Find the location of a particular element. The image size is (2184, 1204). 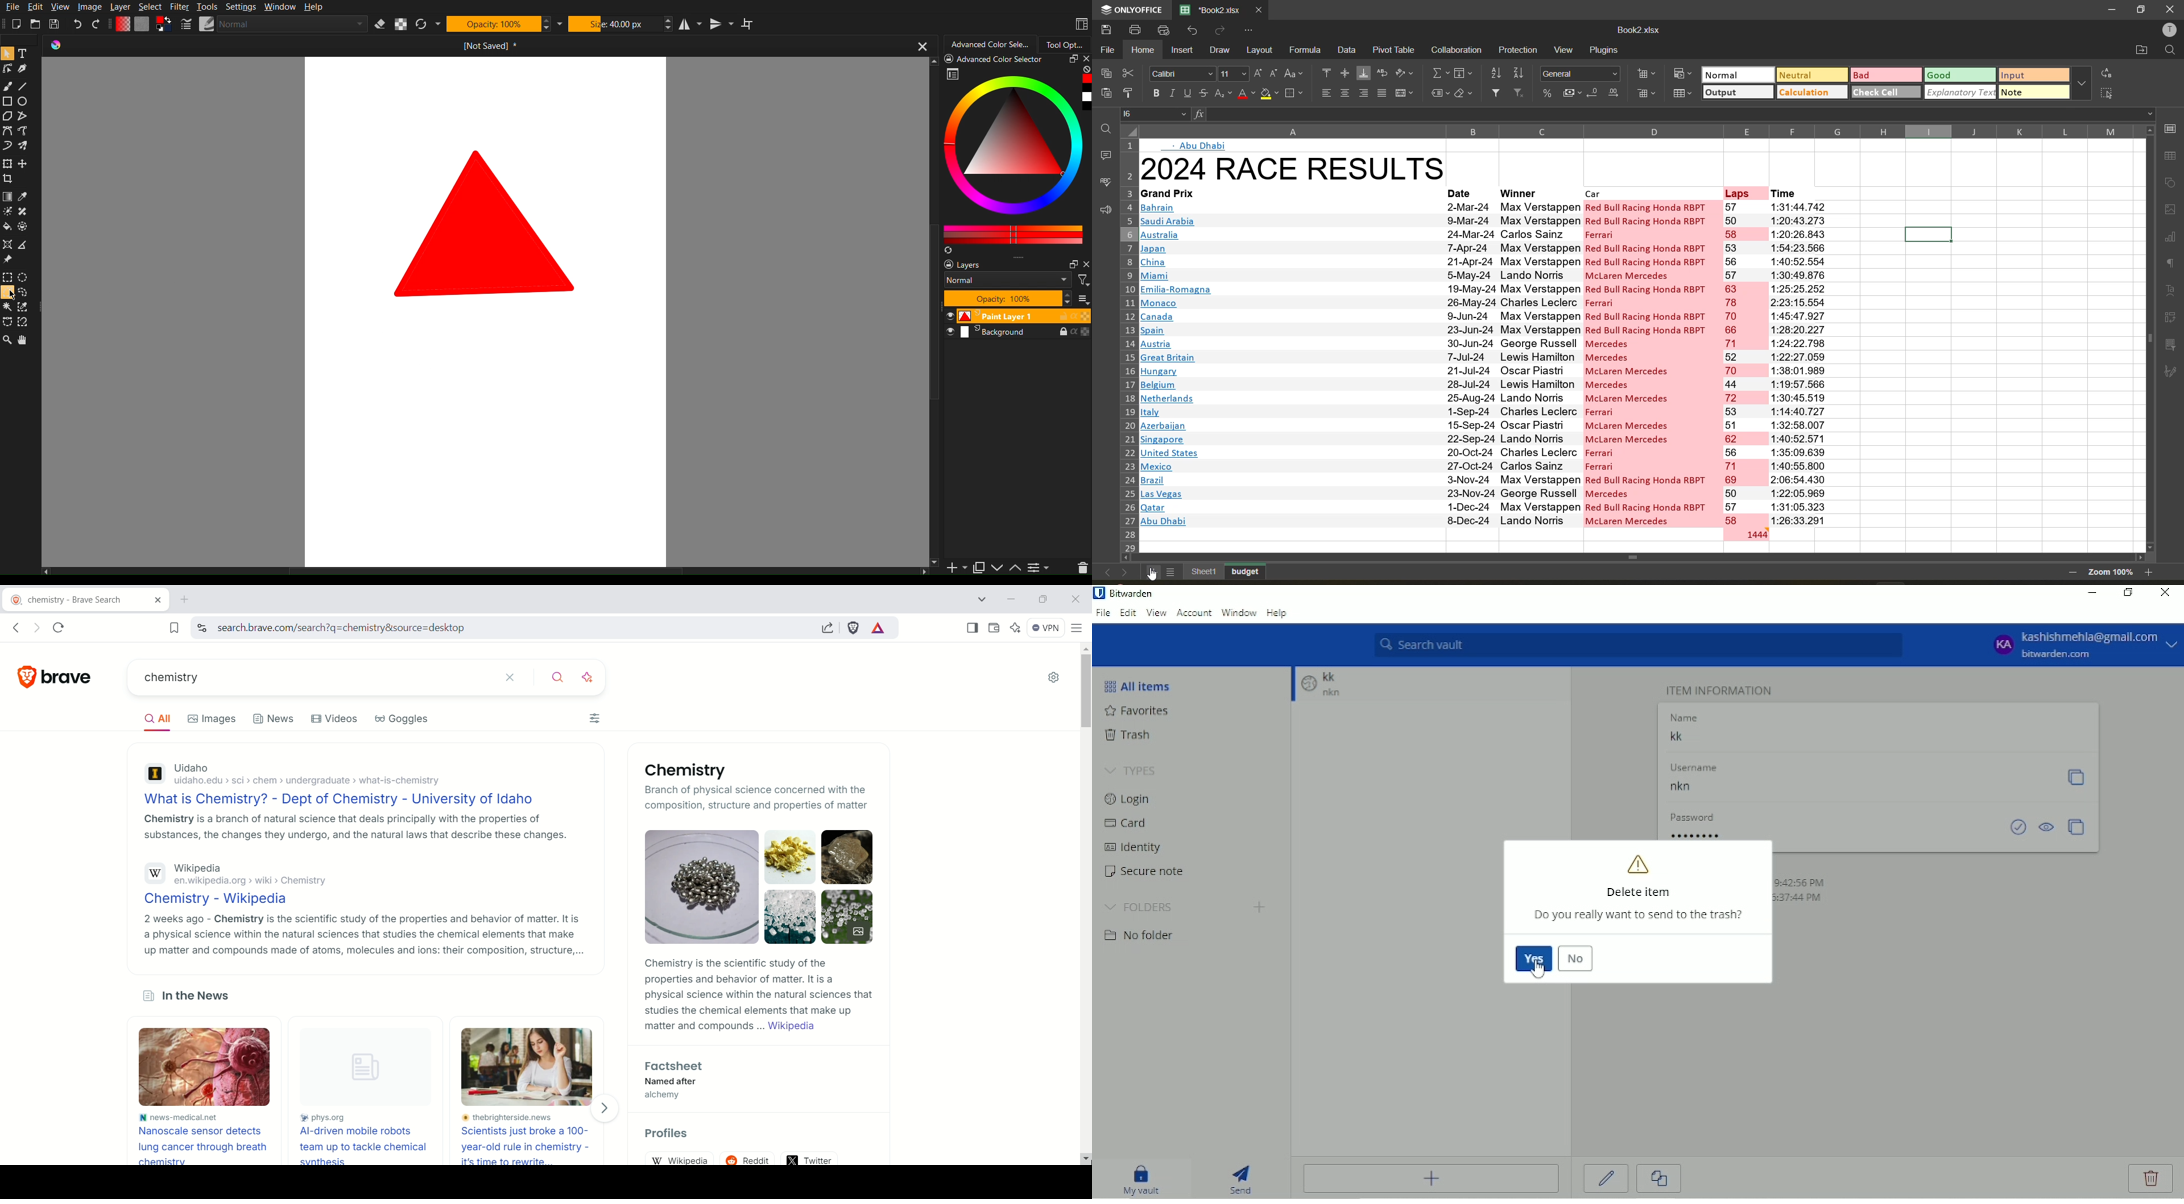

title is located at coordinates (1293, 169).